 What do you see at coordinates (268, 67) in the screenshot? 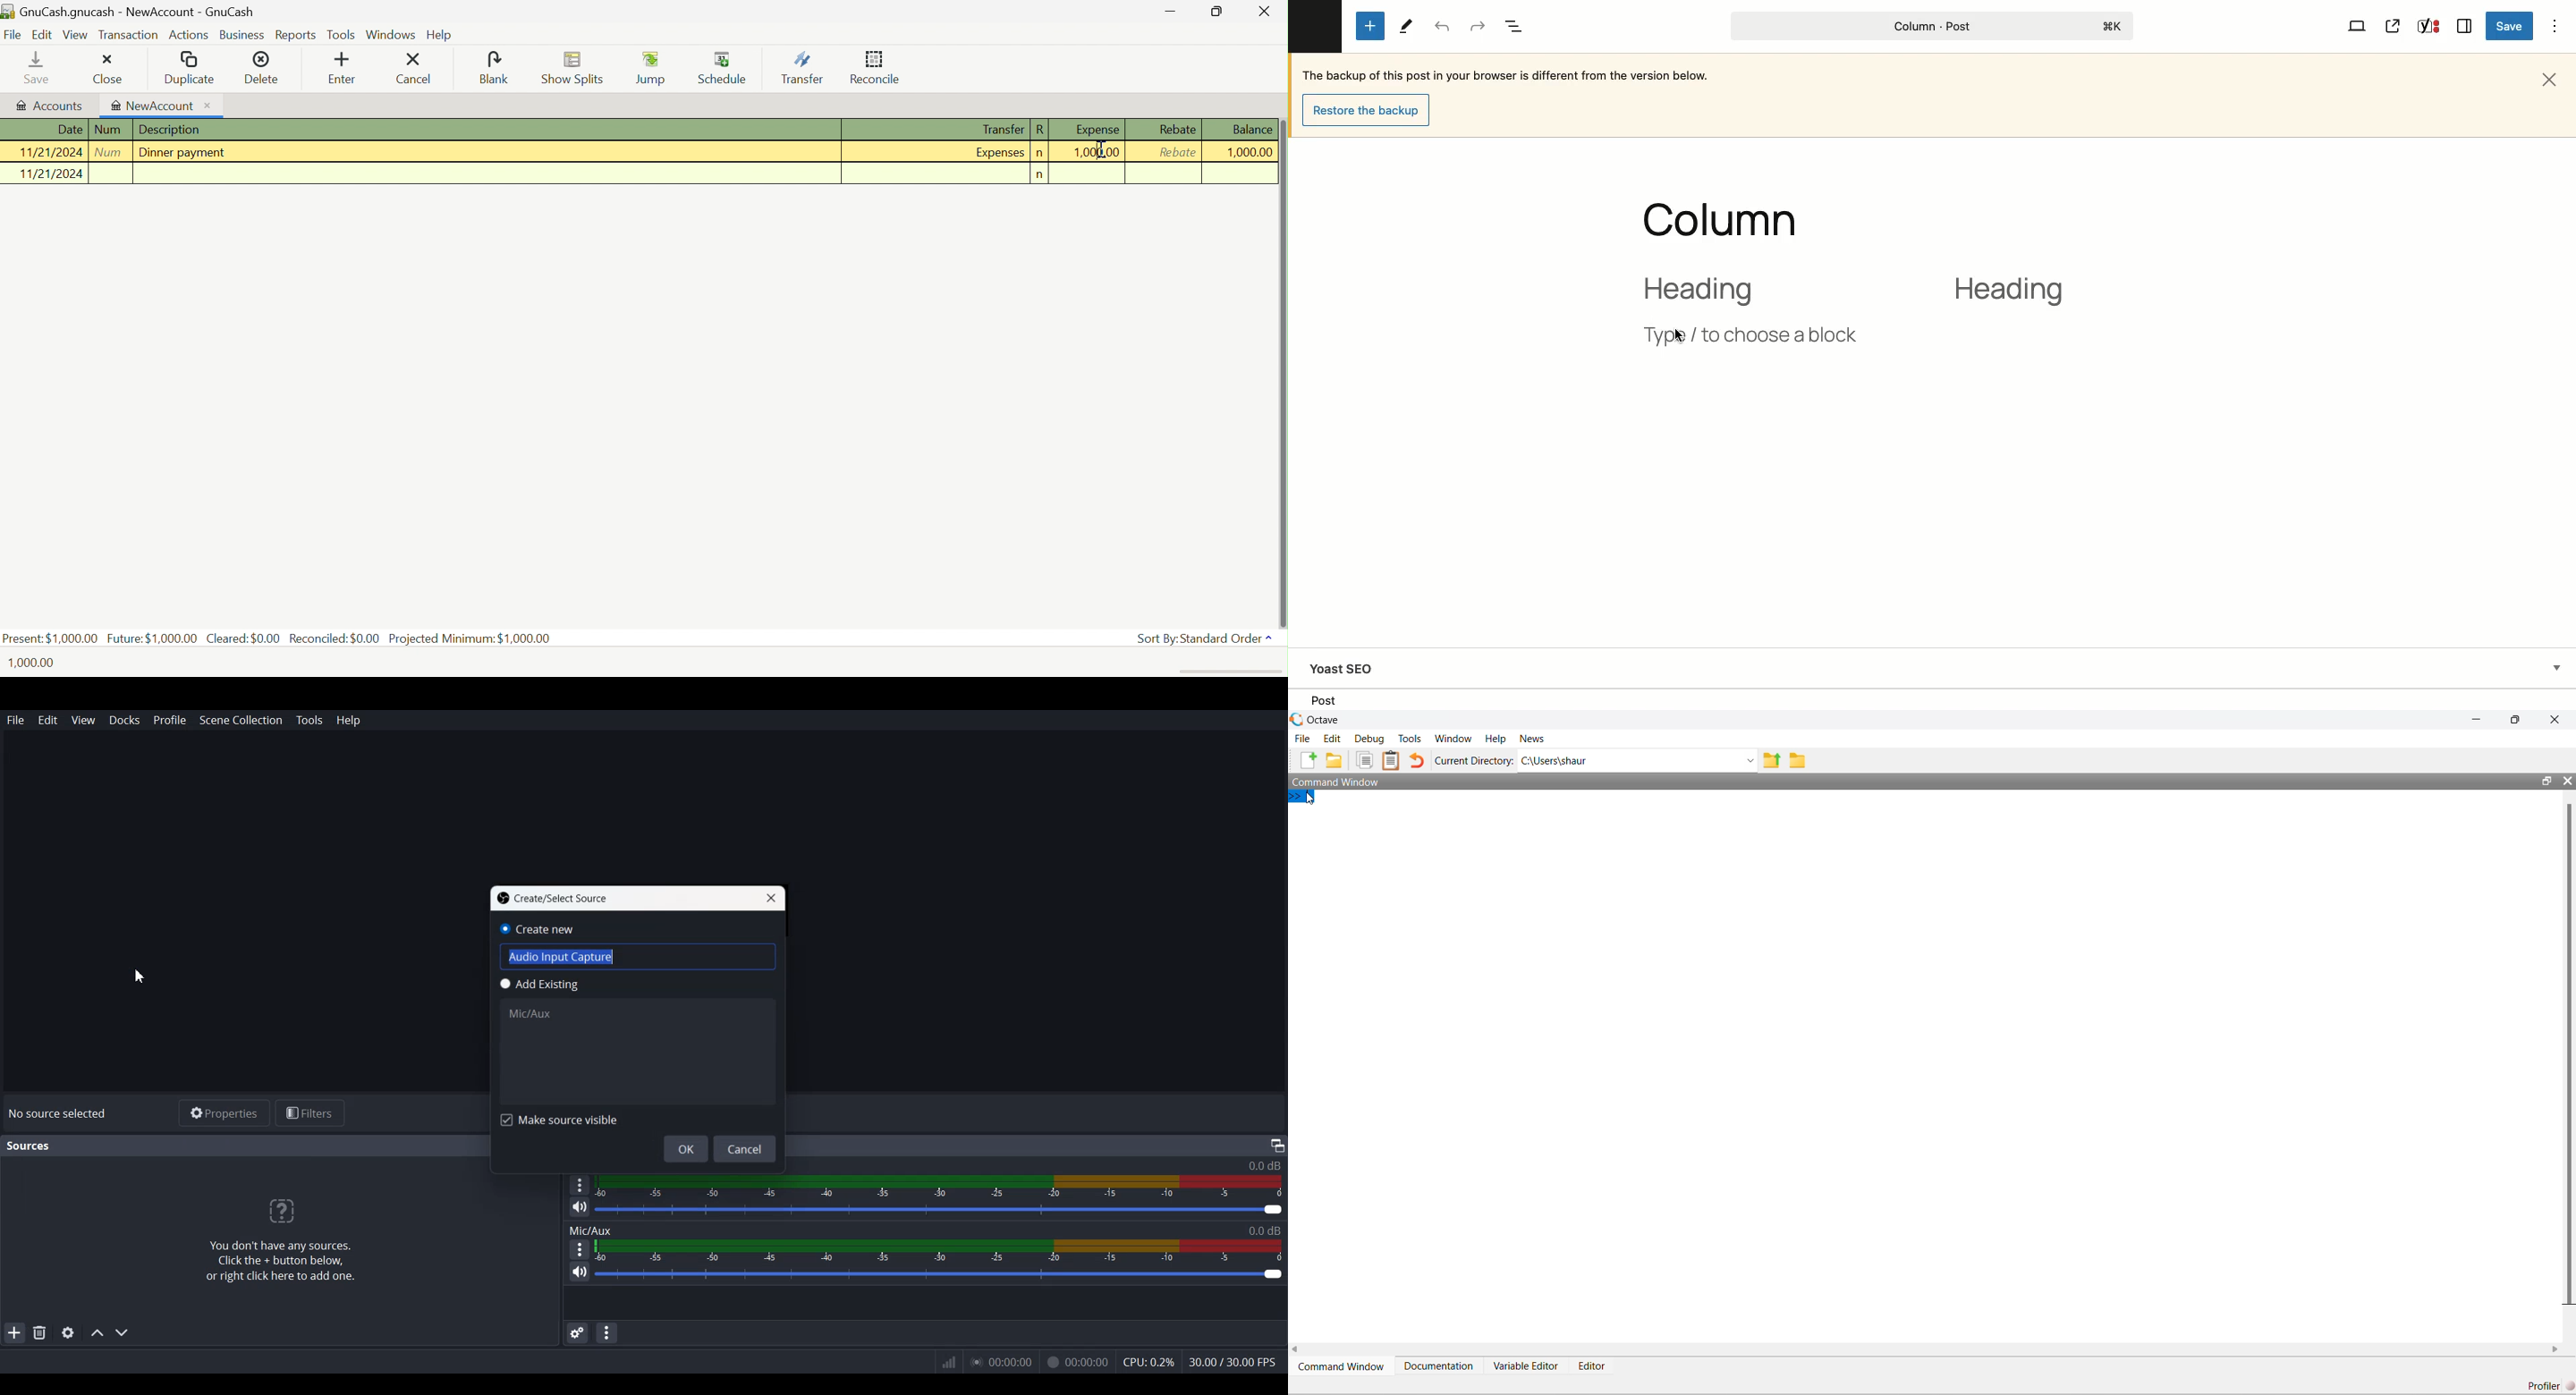
I see `Delete` at bounding box center [268, 67].